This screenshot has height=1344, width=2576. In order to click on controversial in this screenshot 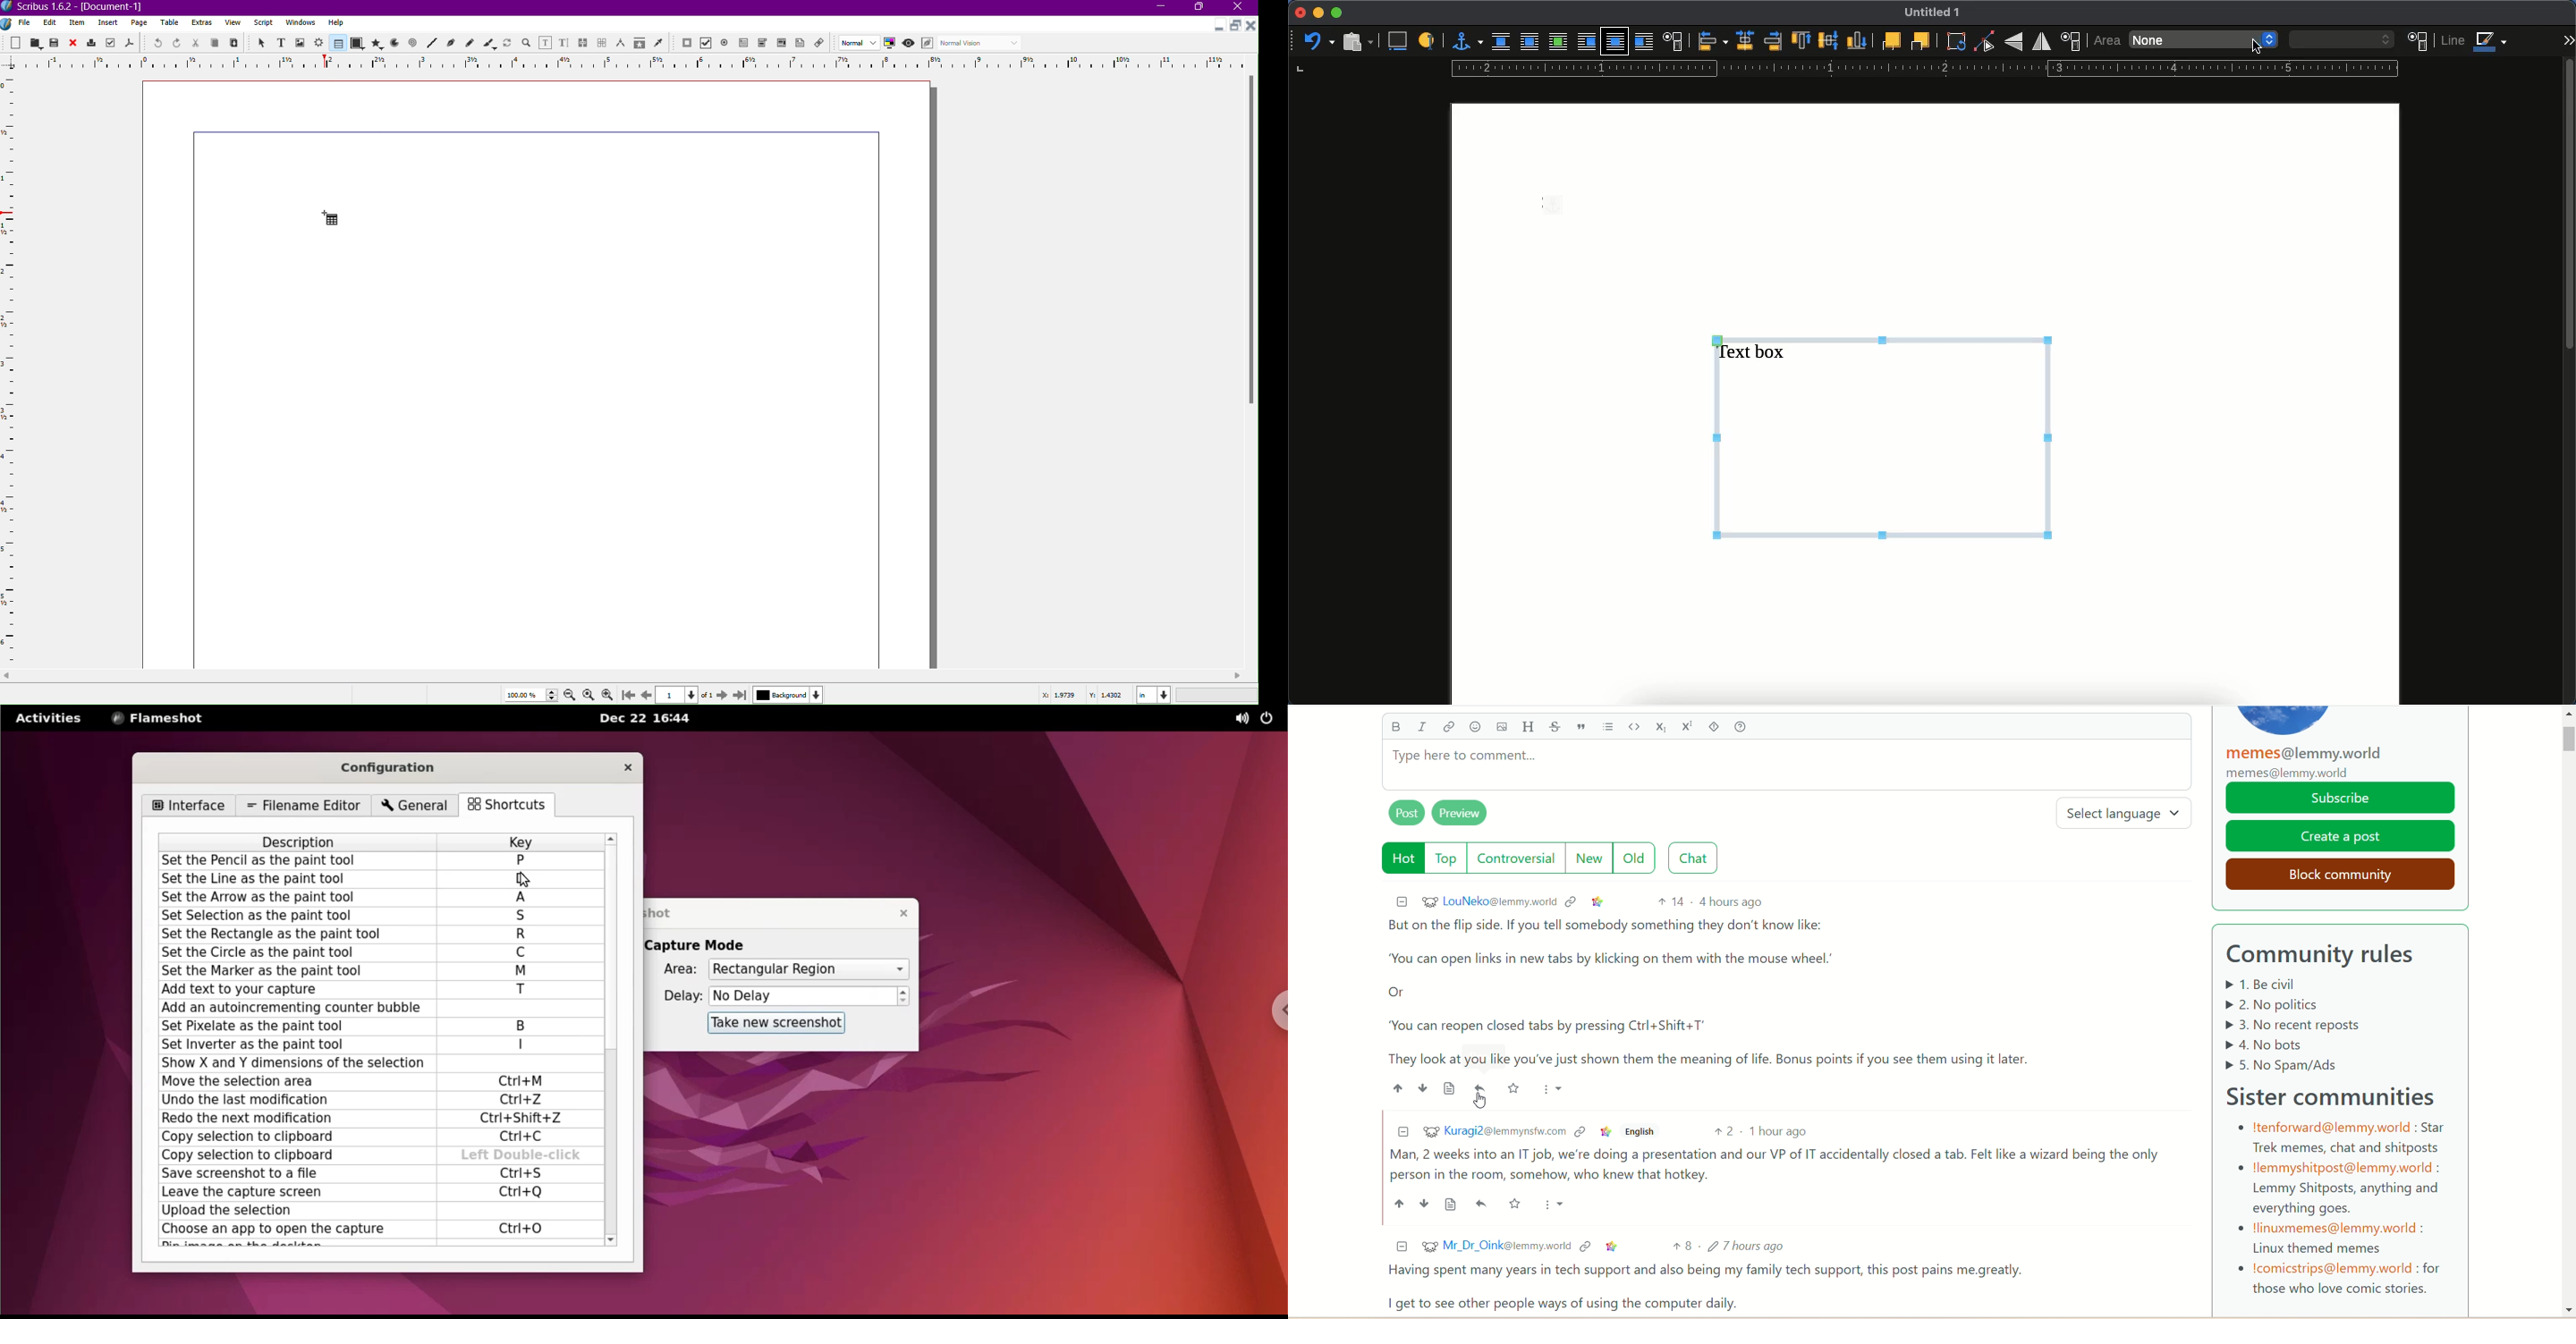, I will do `click(1519, 858)`.